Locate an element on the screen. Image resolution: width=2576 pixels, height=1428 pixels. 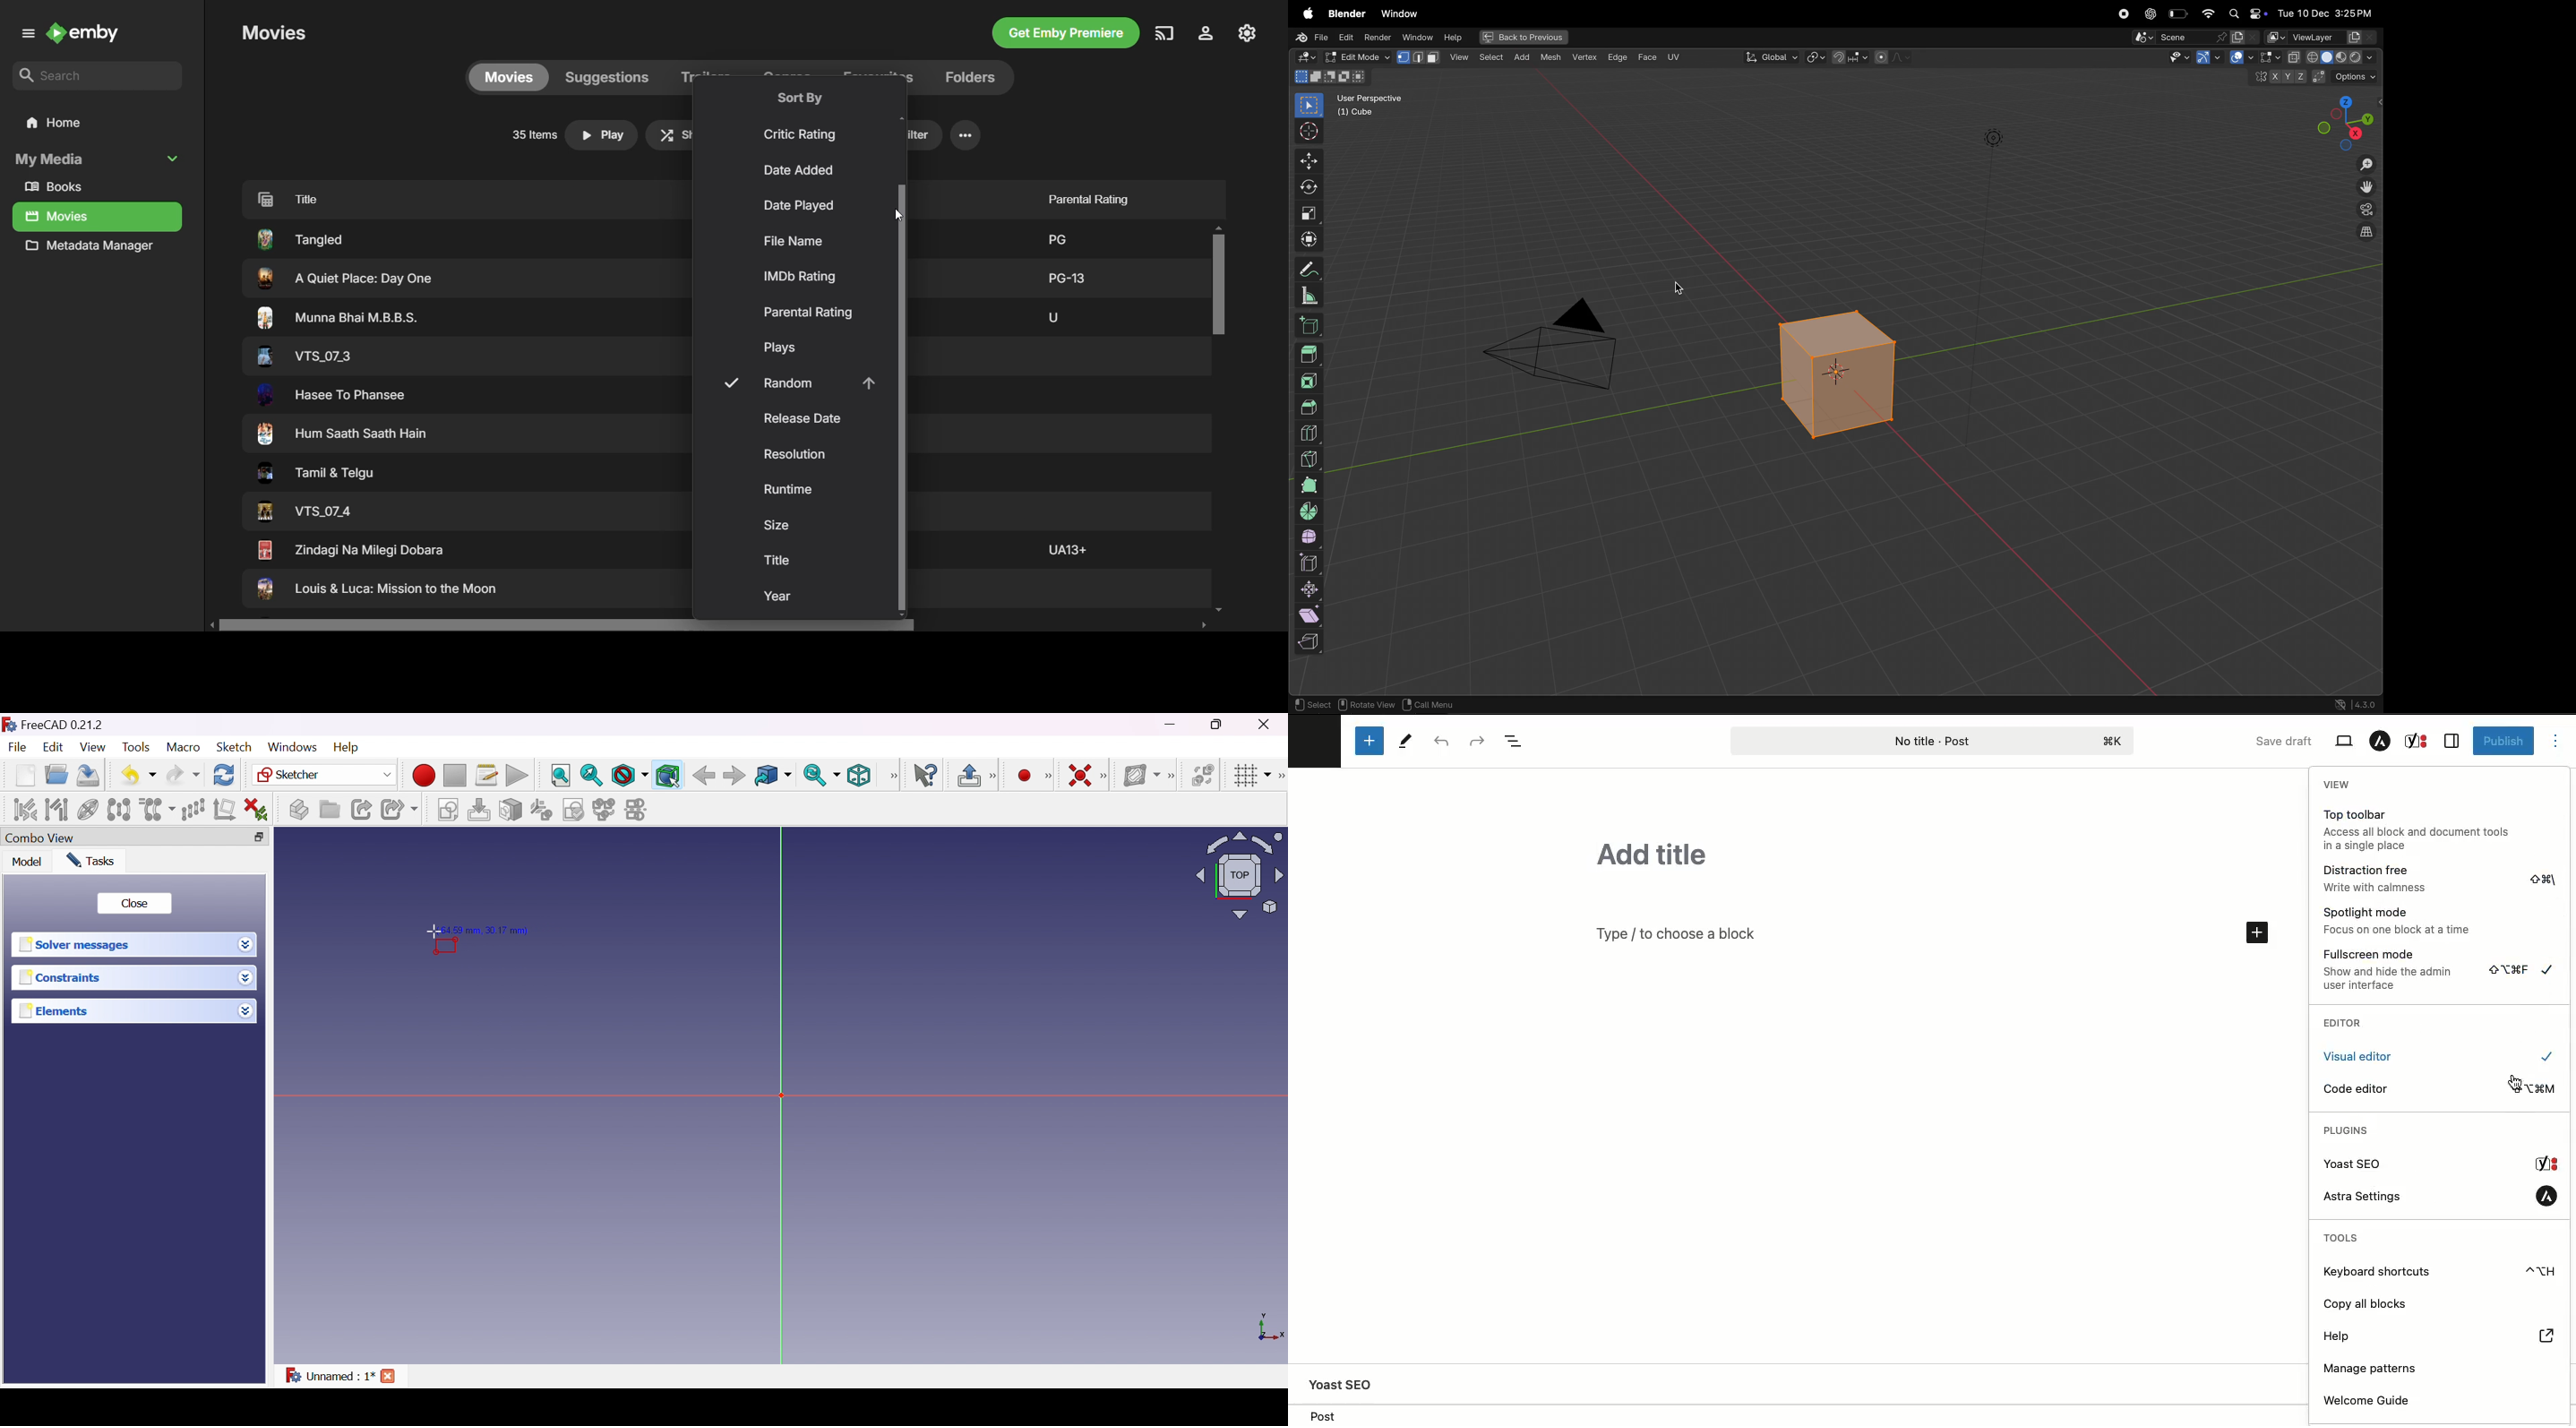
Rectangular array is located at coordinates (193, 810).